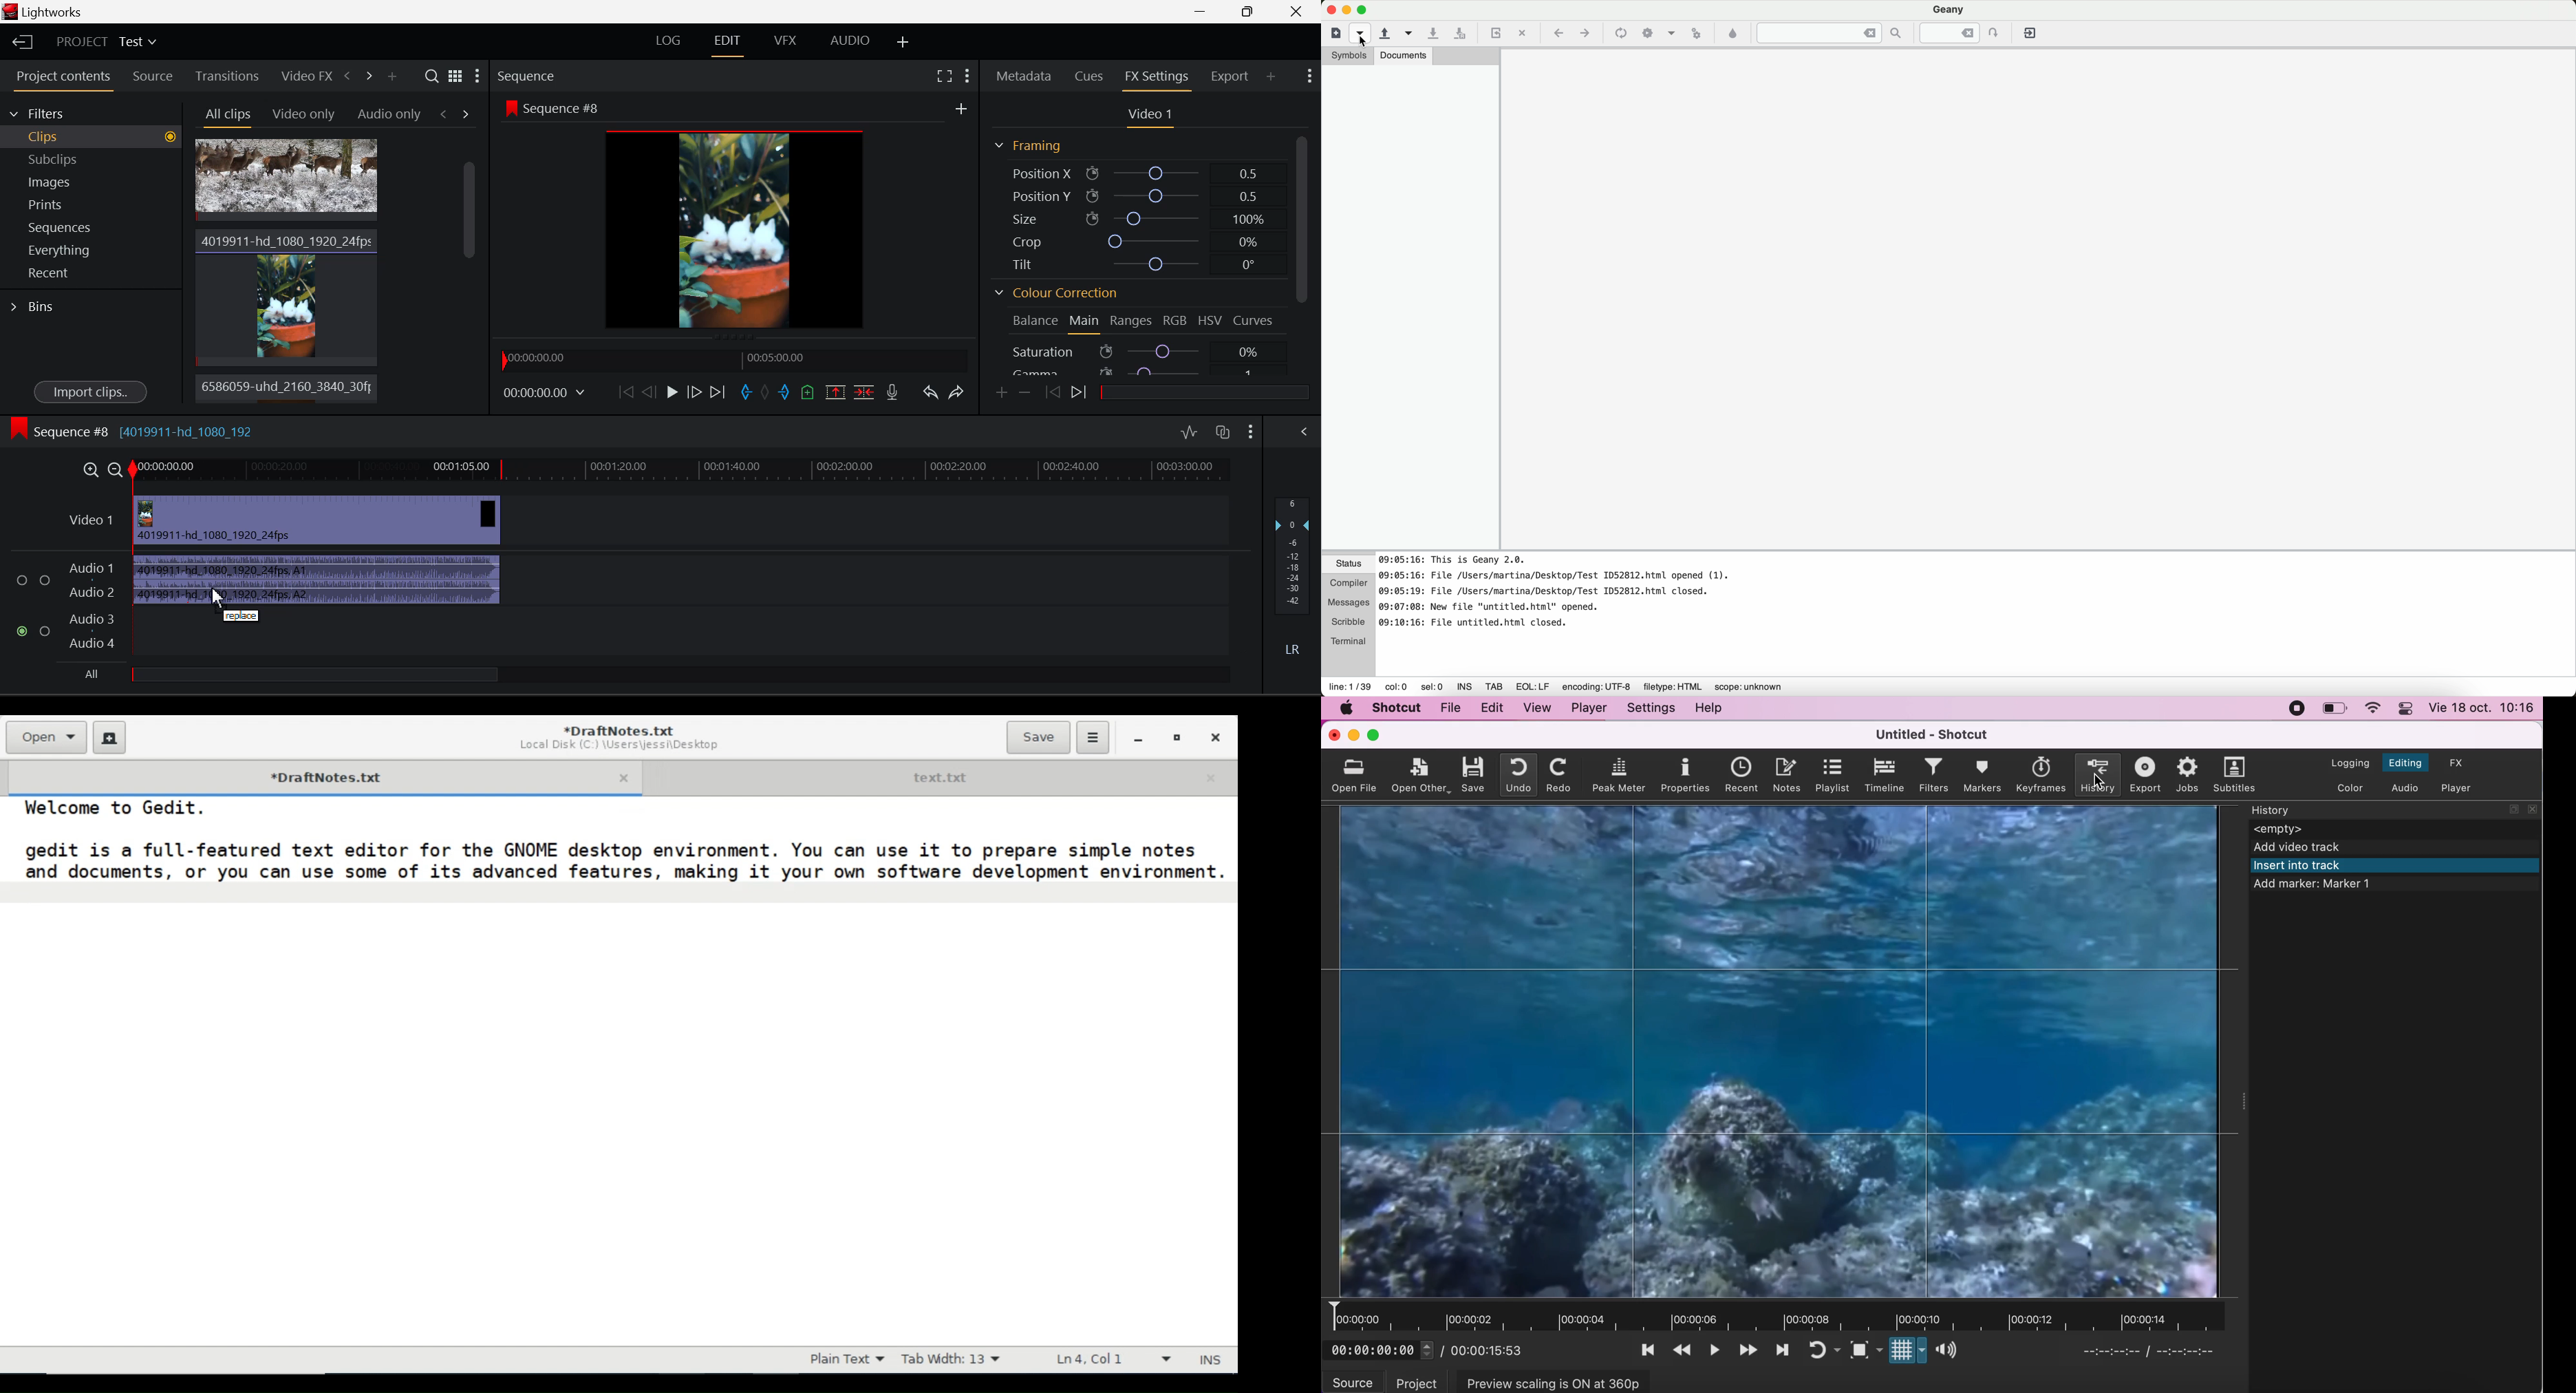 This screenshot has height=1400, width=2576. What do you see at coordinates (91, 113) in the screenshot?
I see `Filters` at bounding box center [91, 113].